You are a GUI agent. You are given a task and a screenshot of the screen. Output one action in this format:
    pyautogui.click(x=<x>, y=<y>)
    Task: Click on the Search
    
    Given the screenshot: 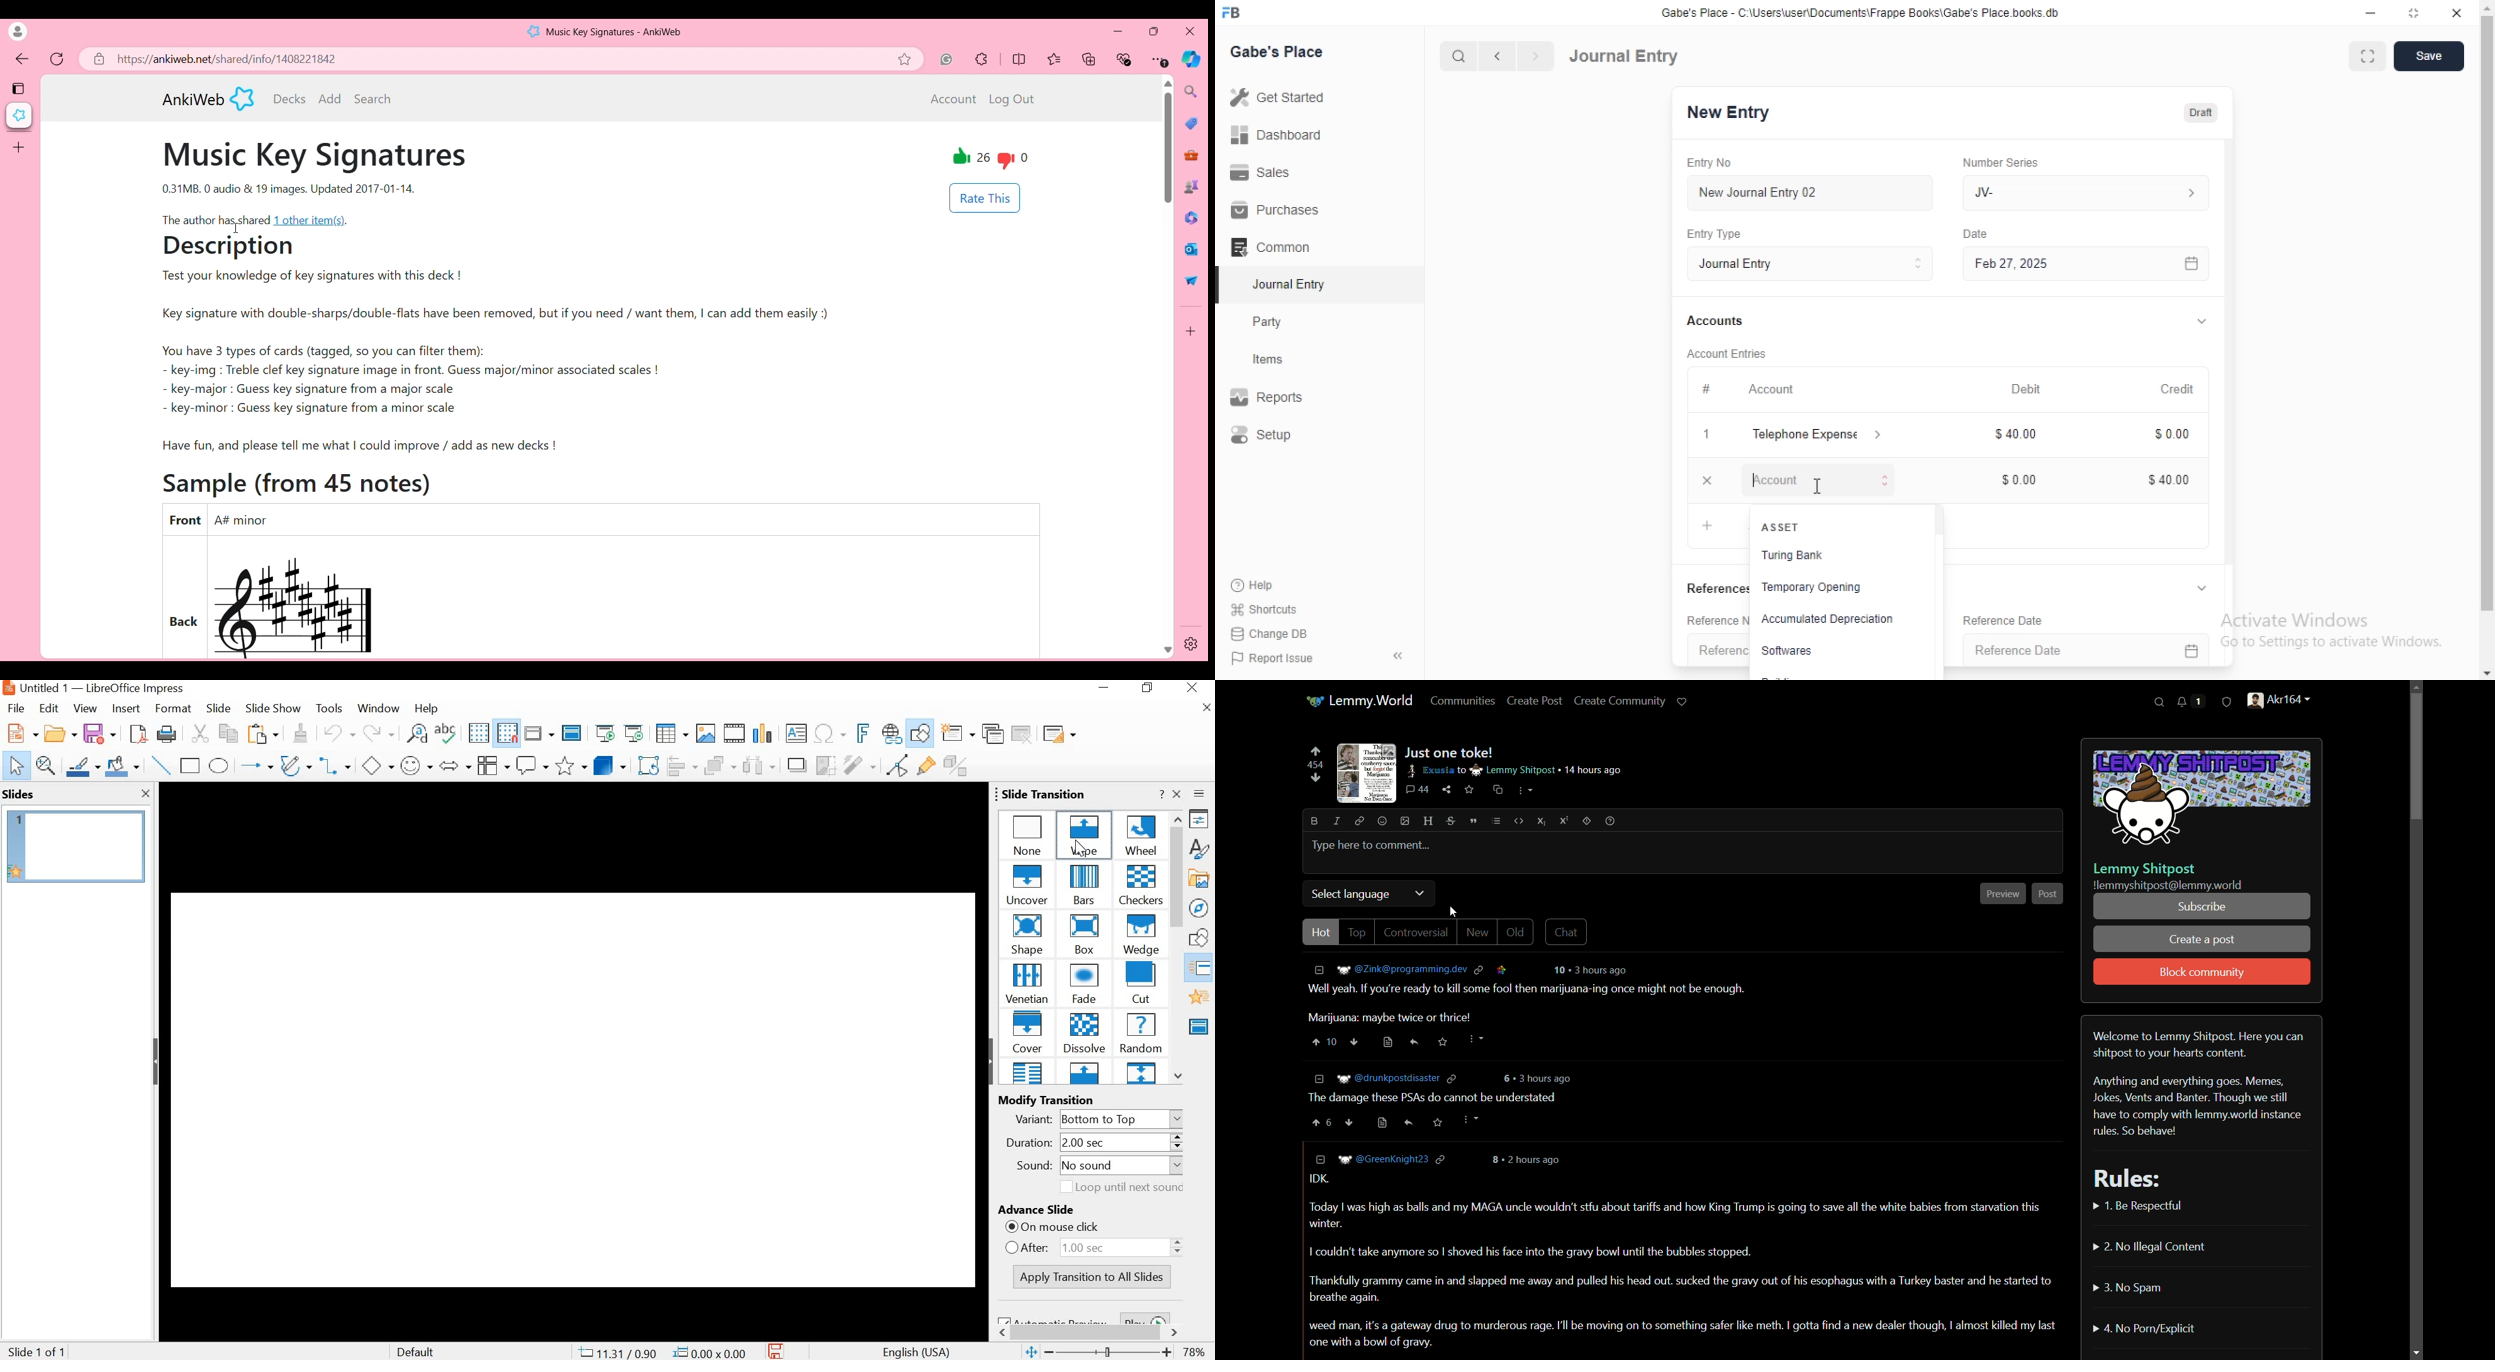 What is the action you would take?
    pyautogui.click(x=1193, y=91)
    